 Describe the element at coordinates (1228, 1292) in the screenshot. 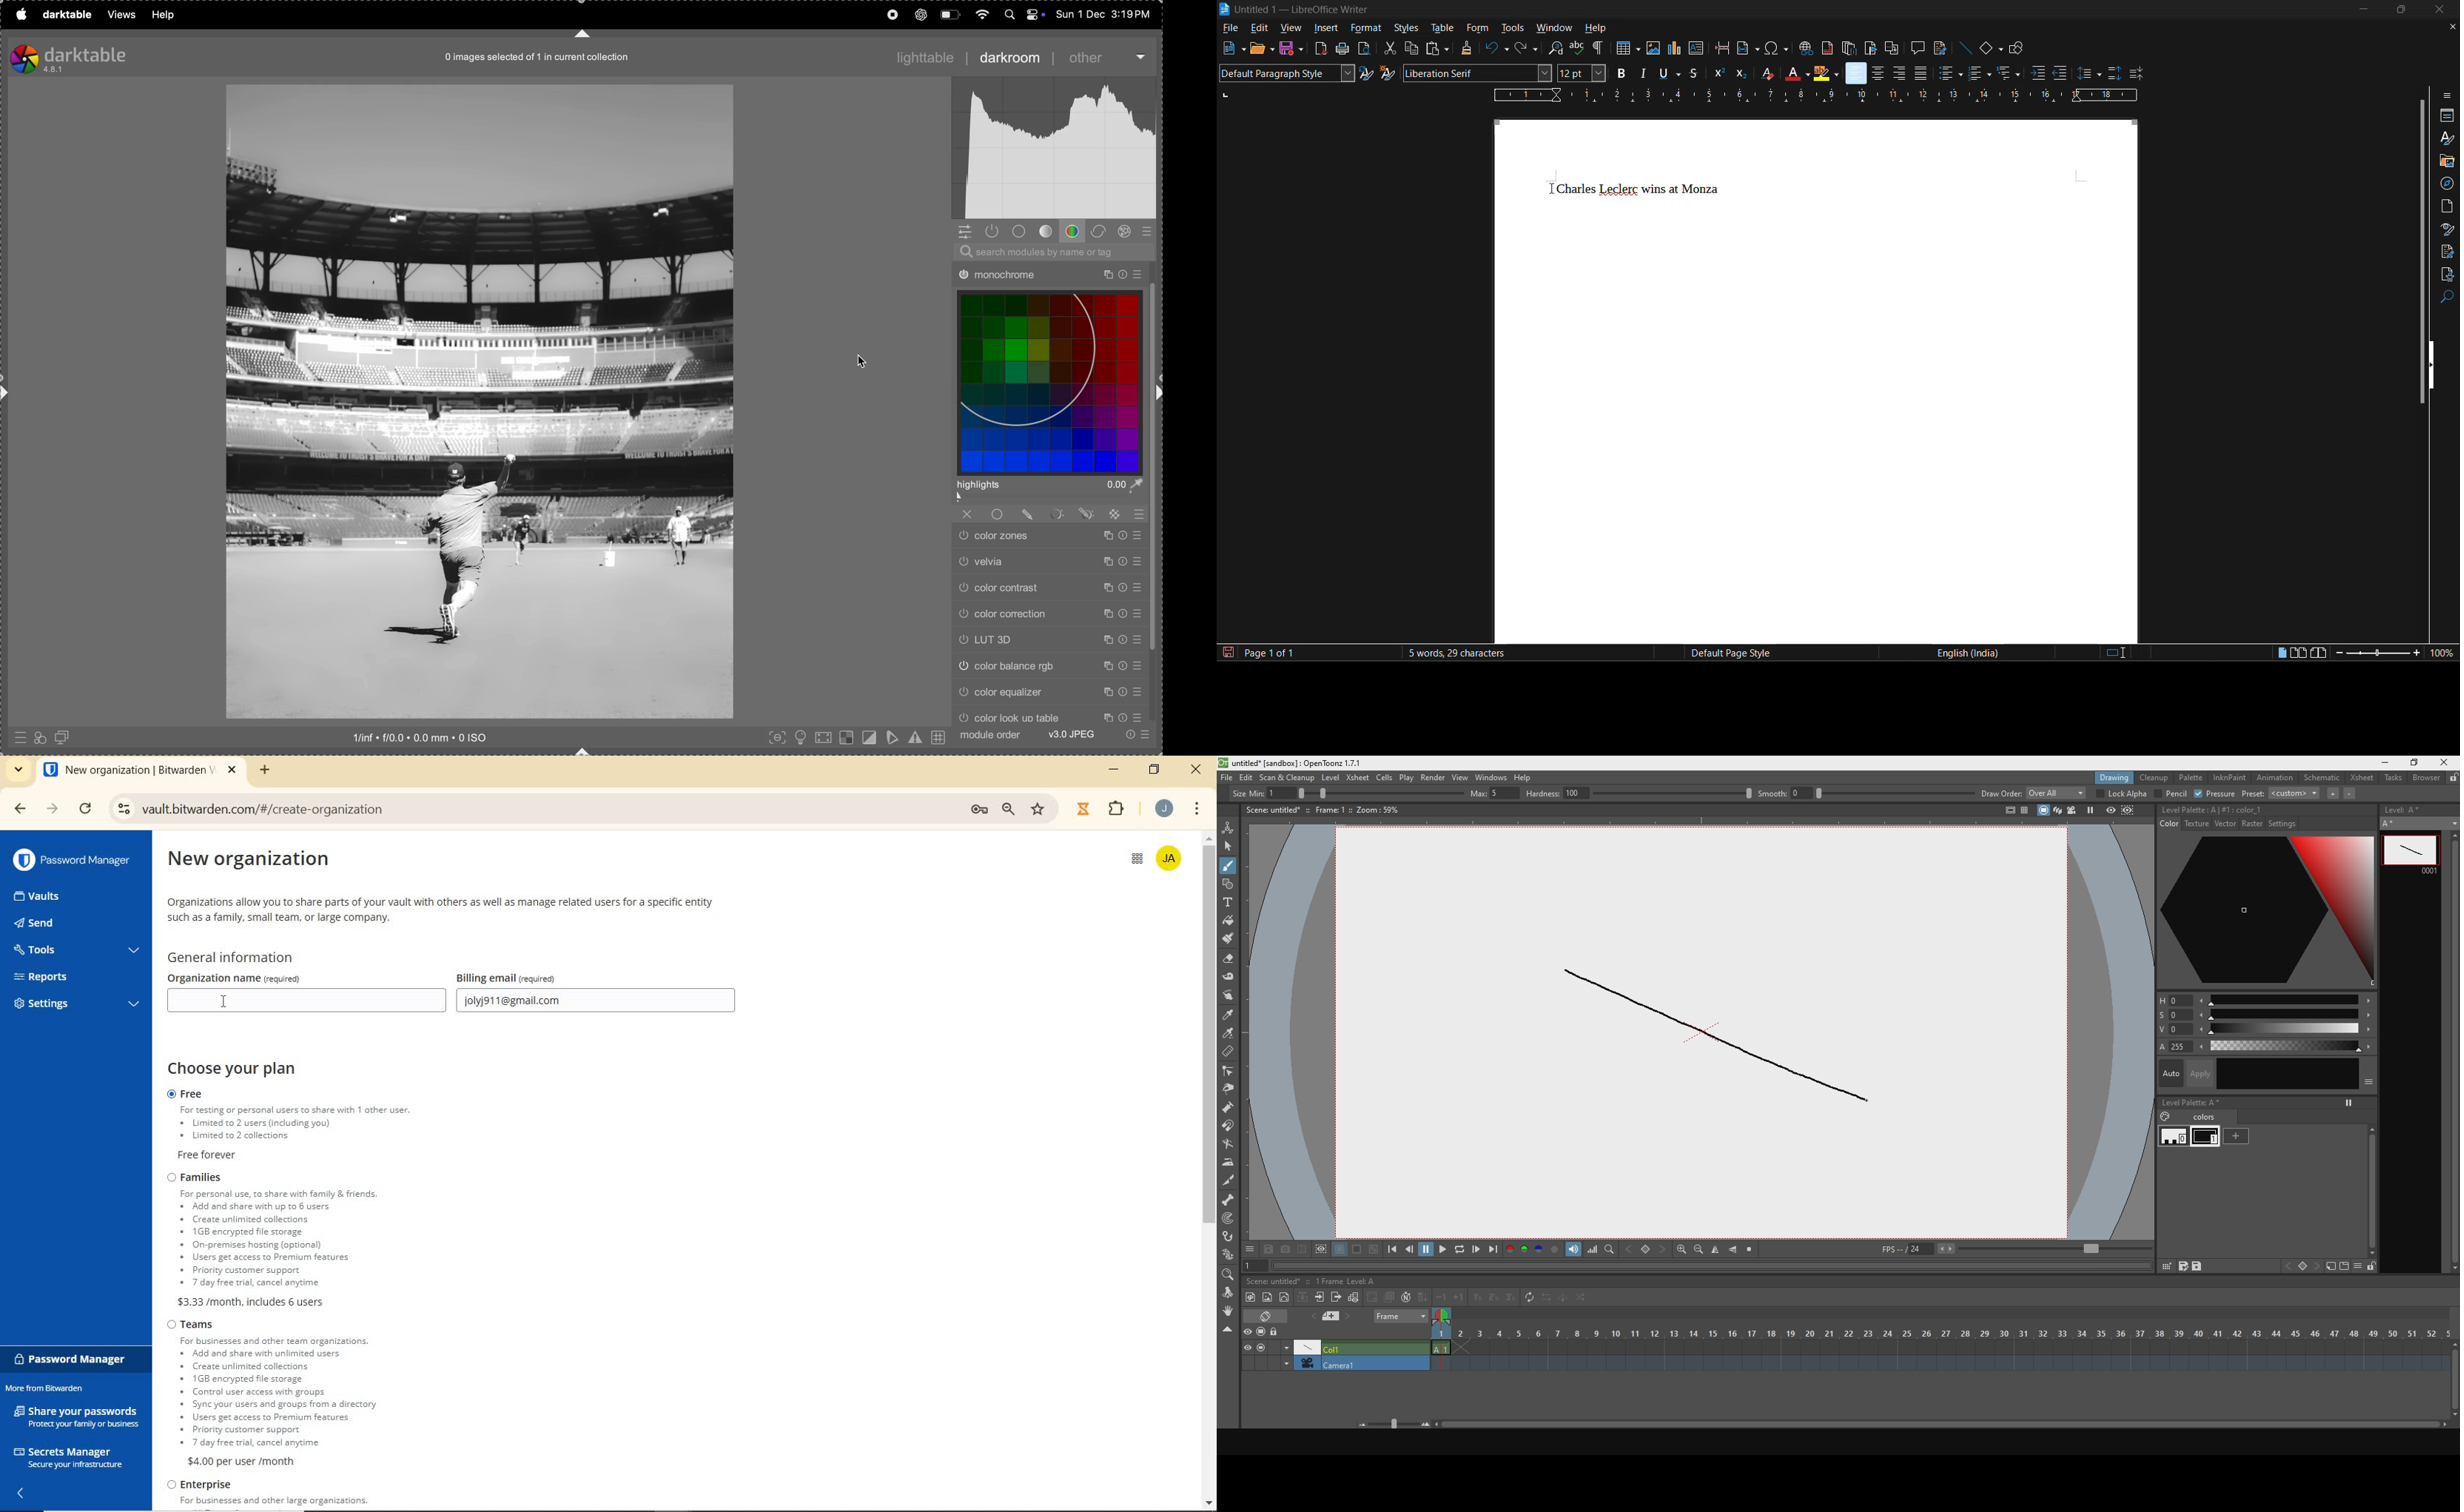

I see `move` at that location.